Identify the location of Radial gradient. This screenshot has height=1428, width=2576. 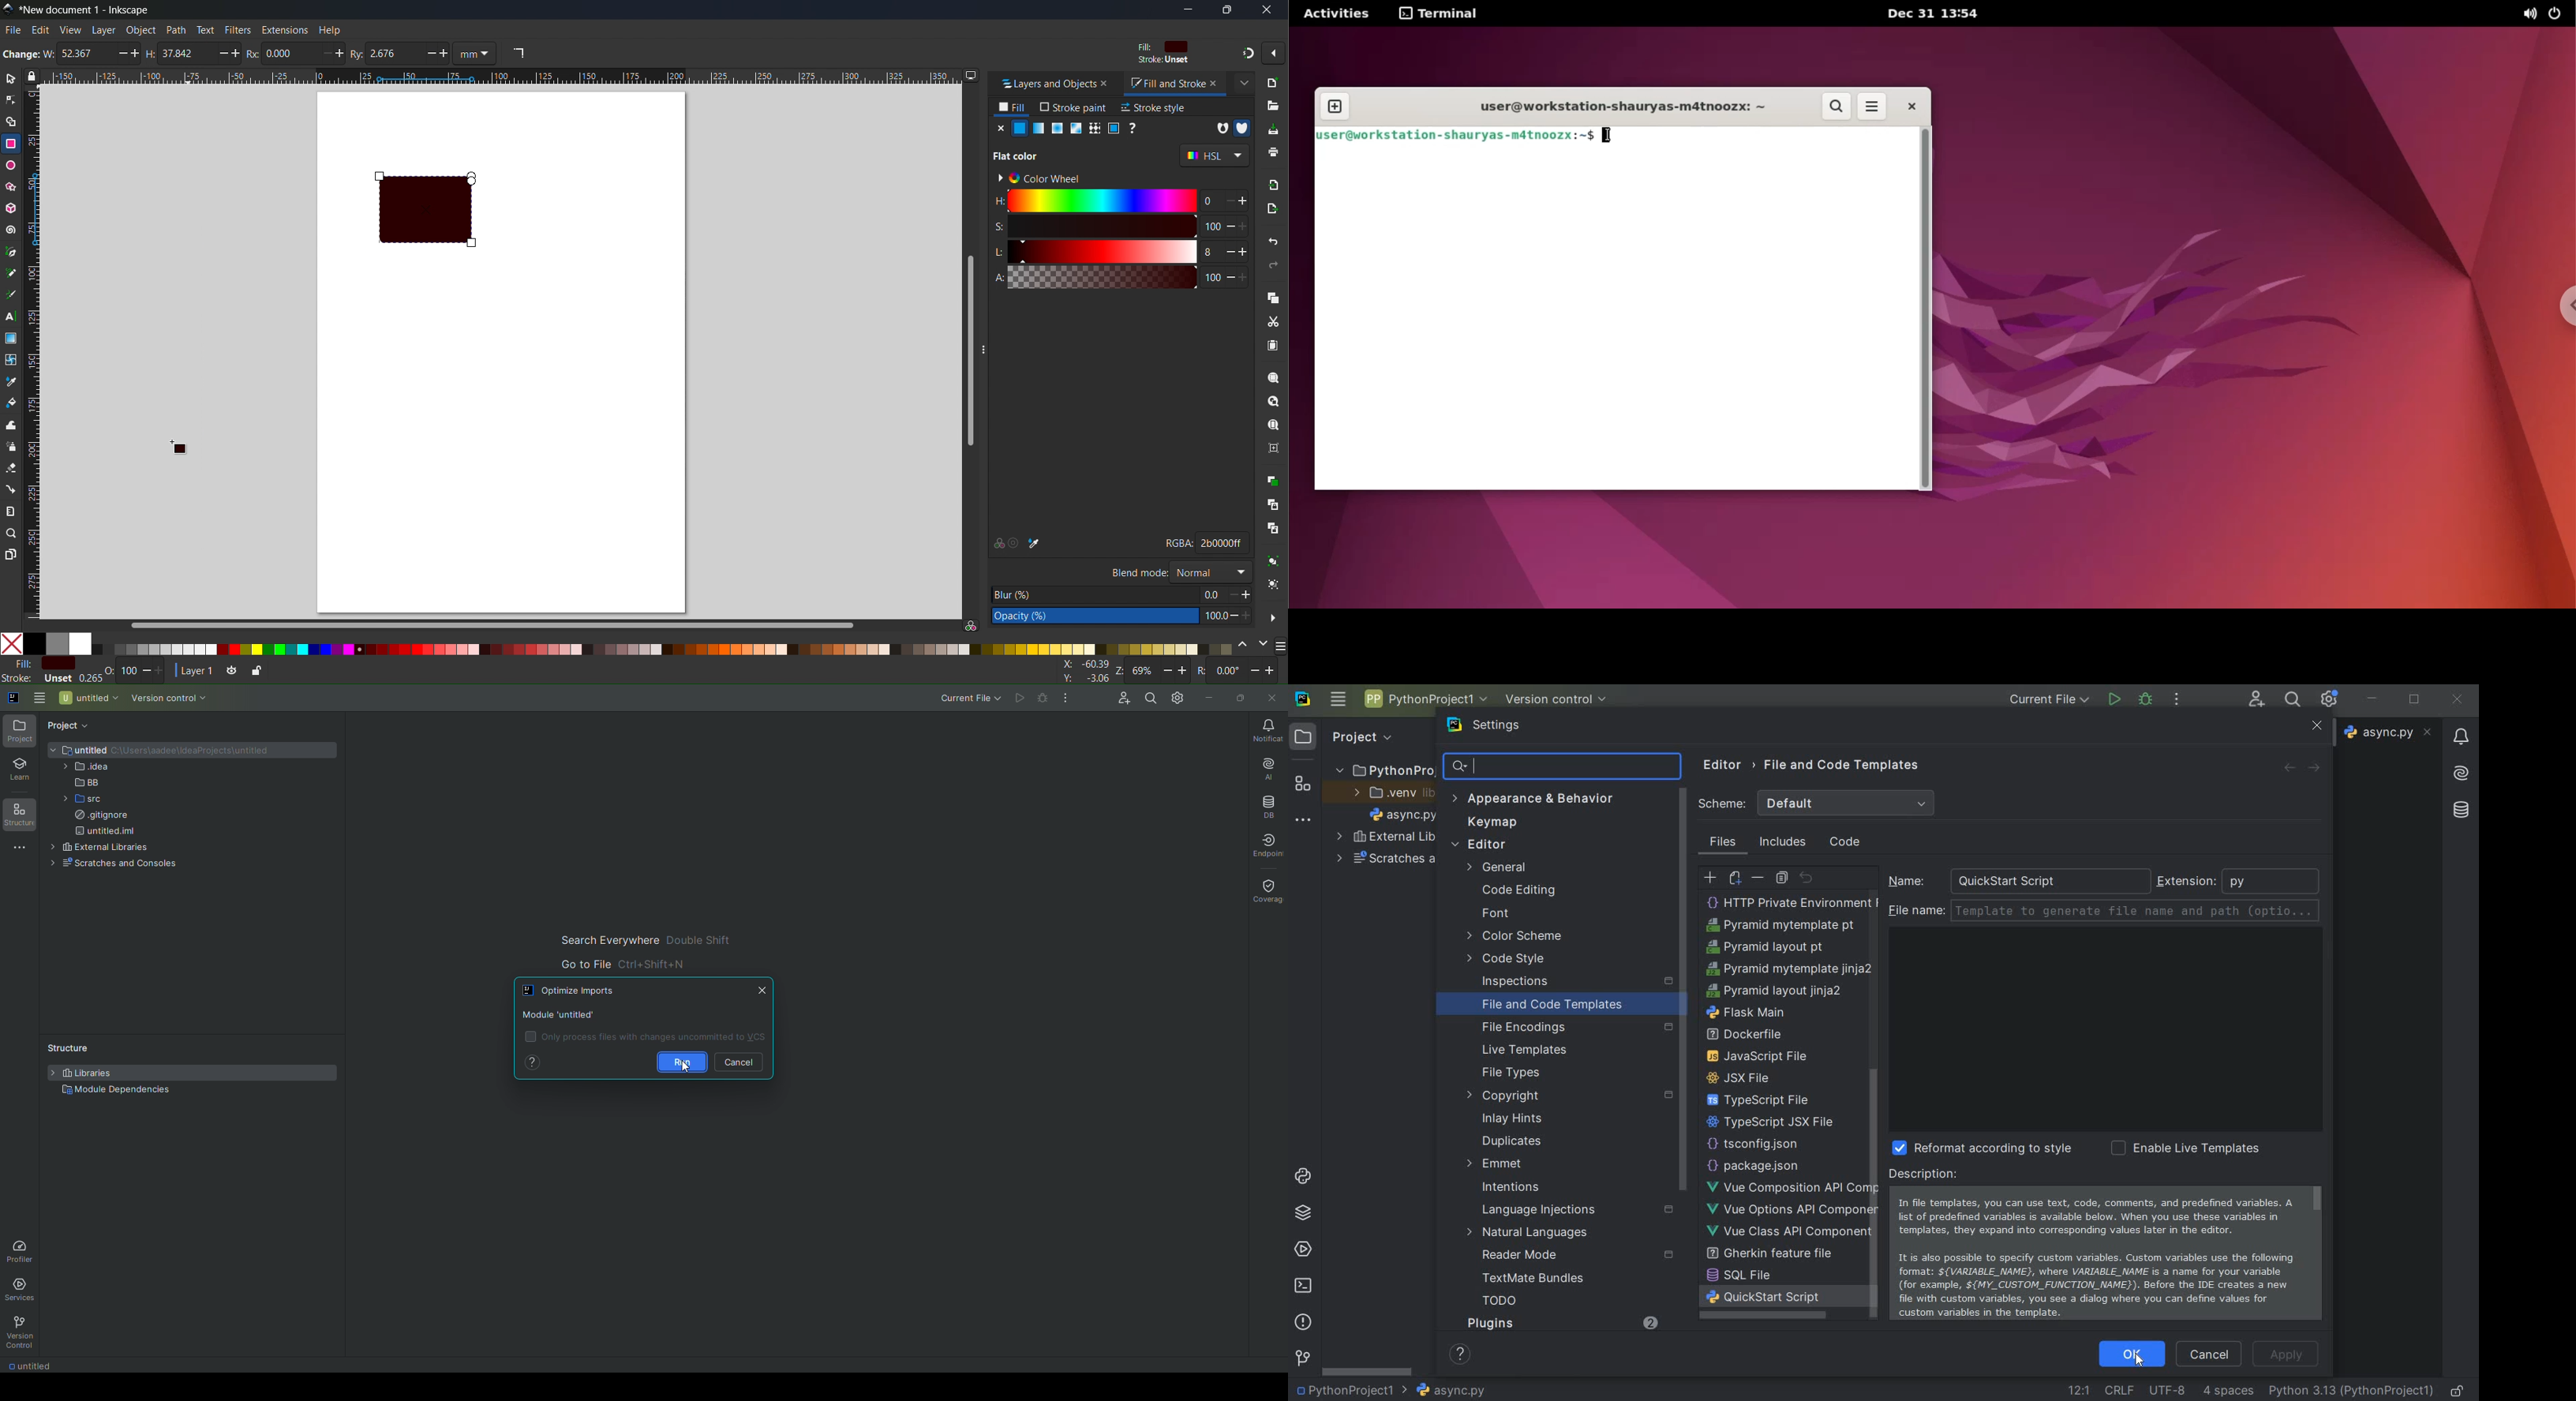
(1056, 128).